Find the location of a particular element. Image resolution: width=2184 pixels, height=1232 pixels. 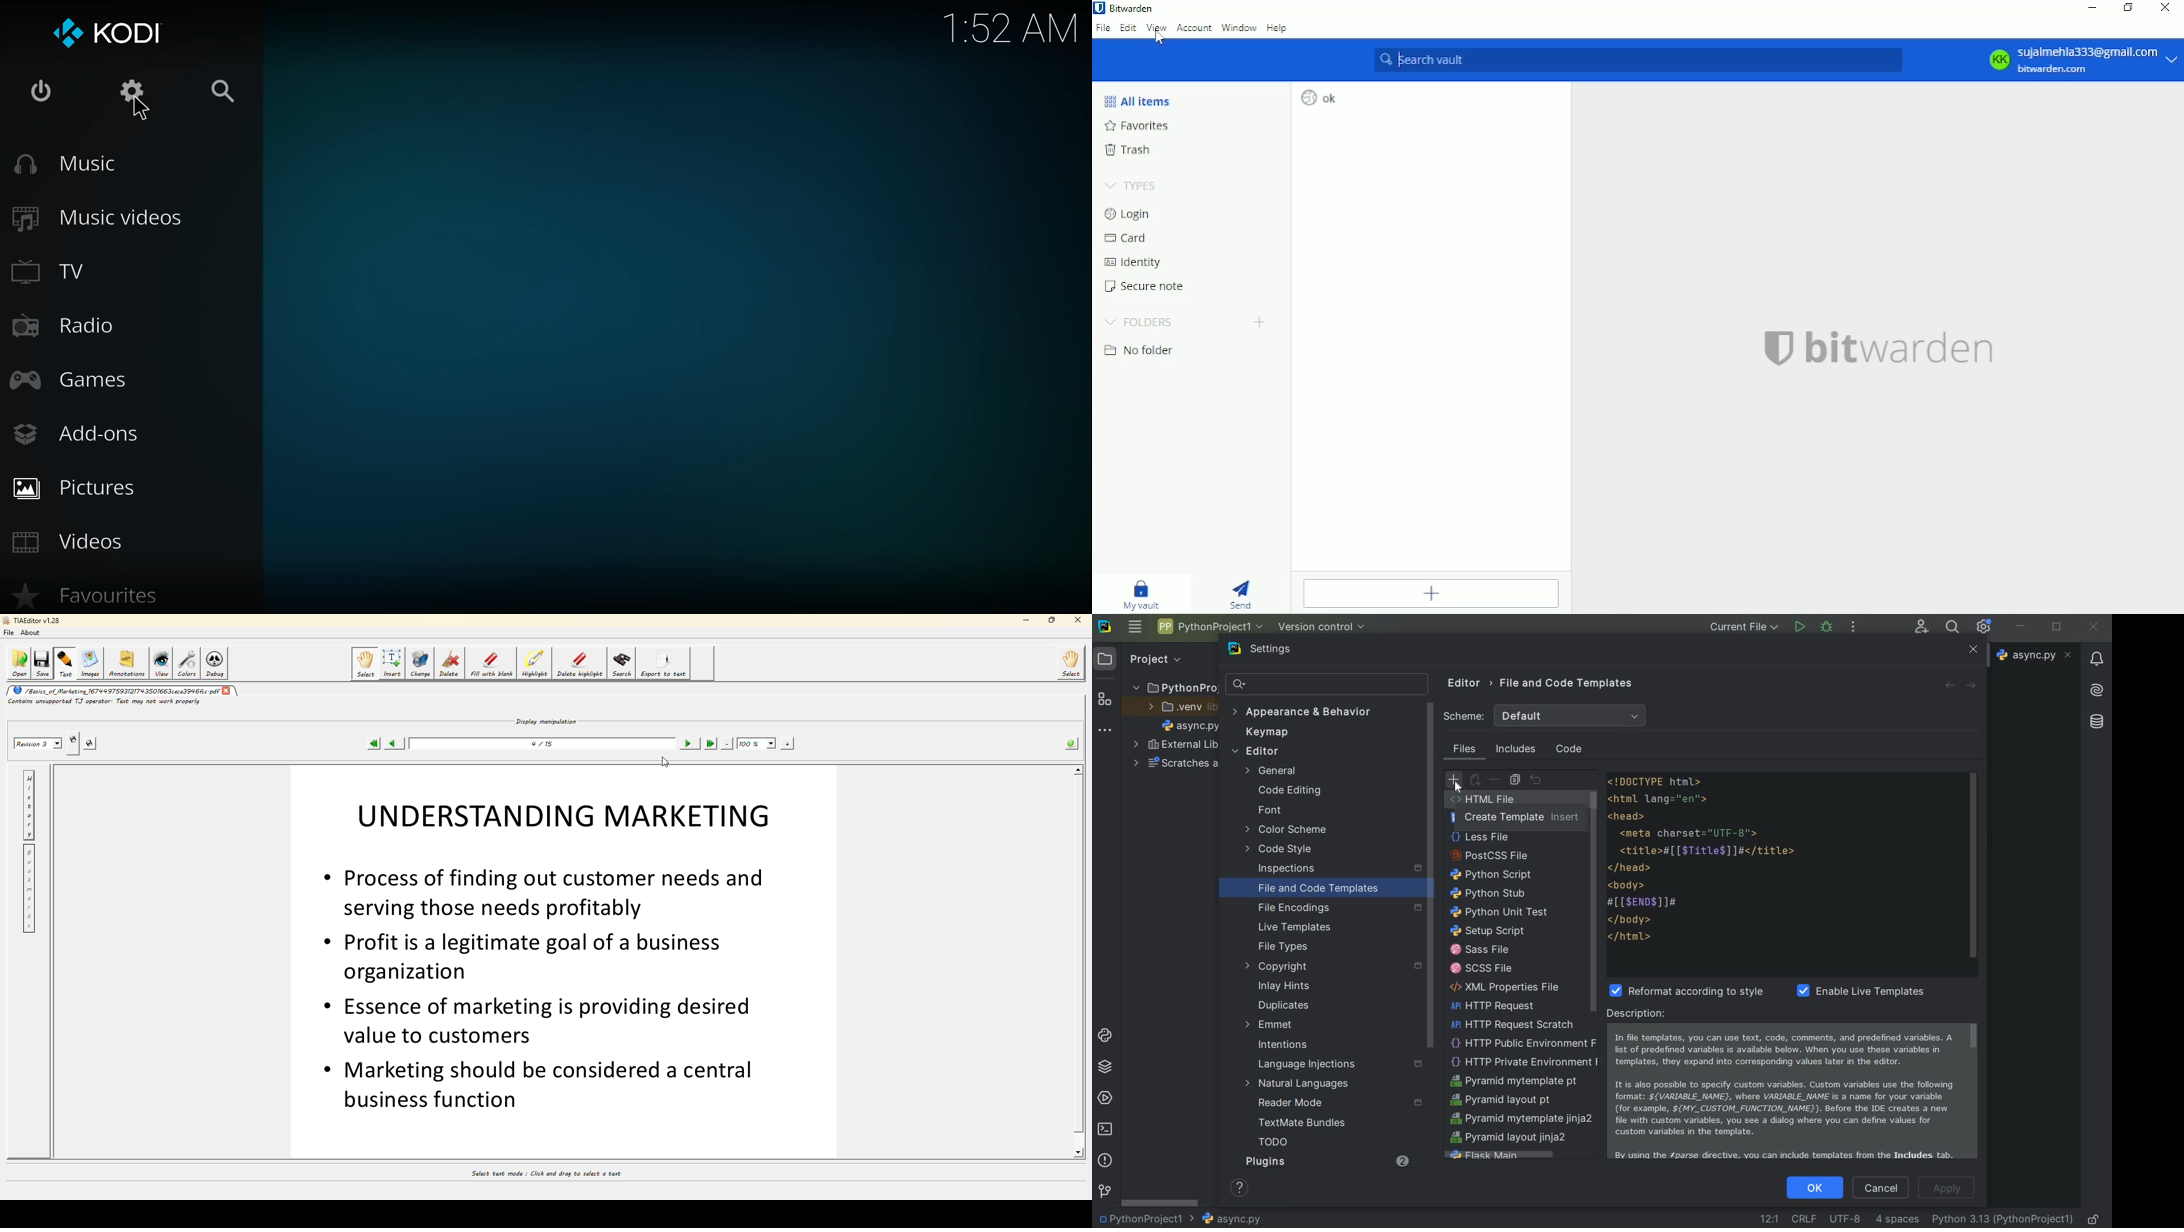

debug is located at coordinates (1826, 627).